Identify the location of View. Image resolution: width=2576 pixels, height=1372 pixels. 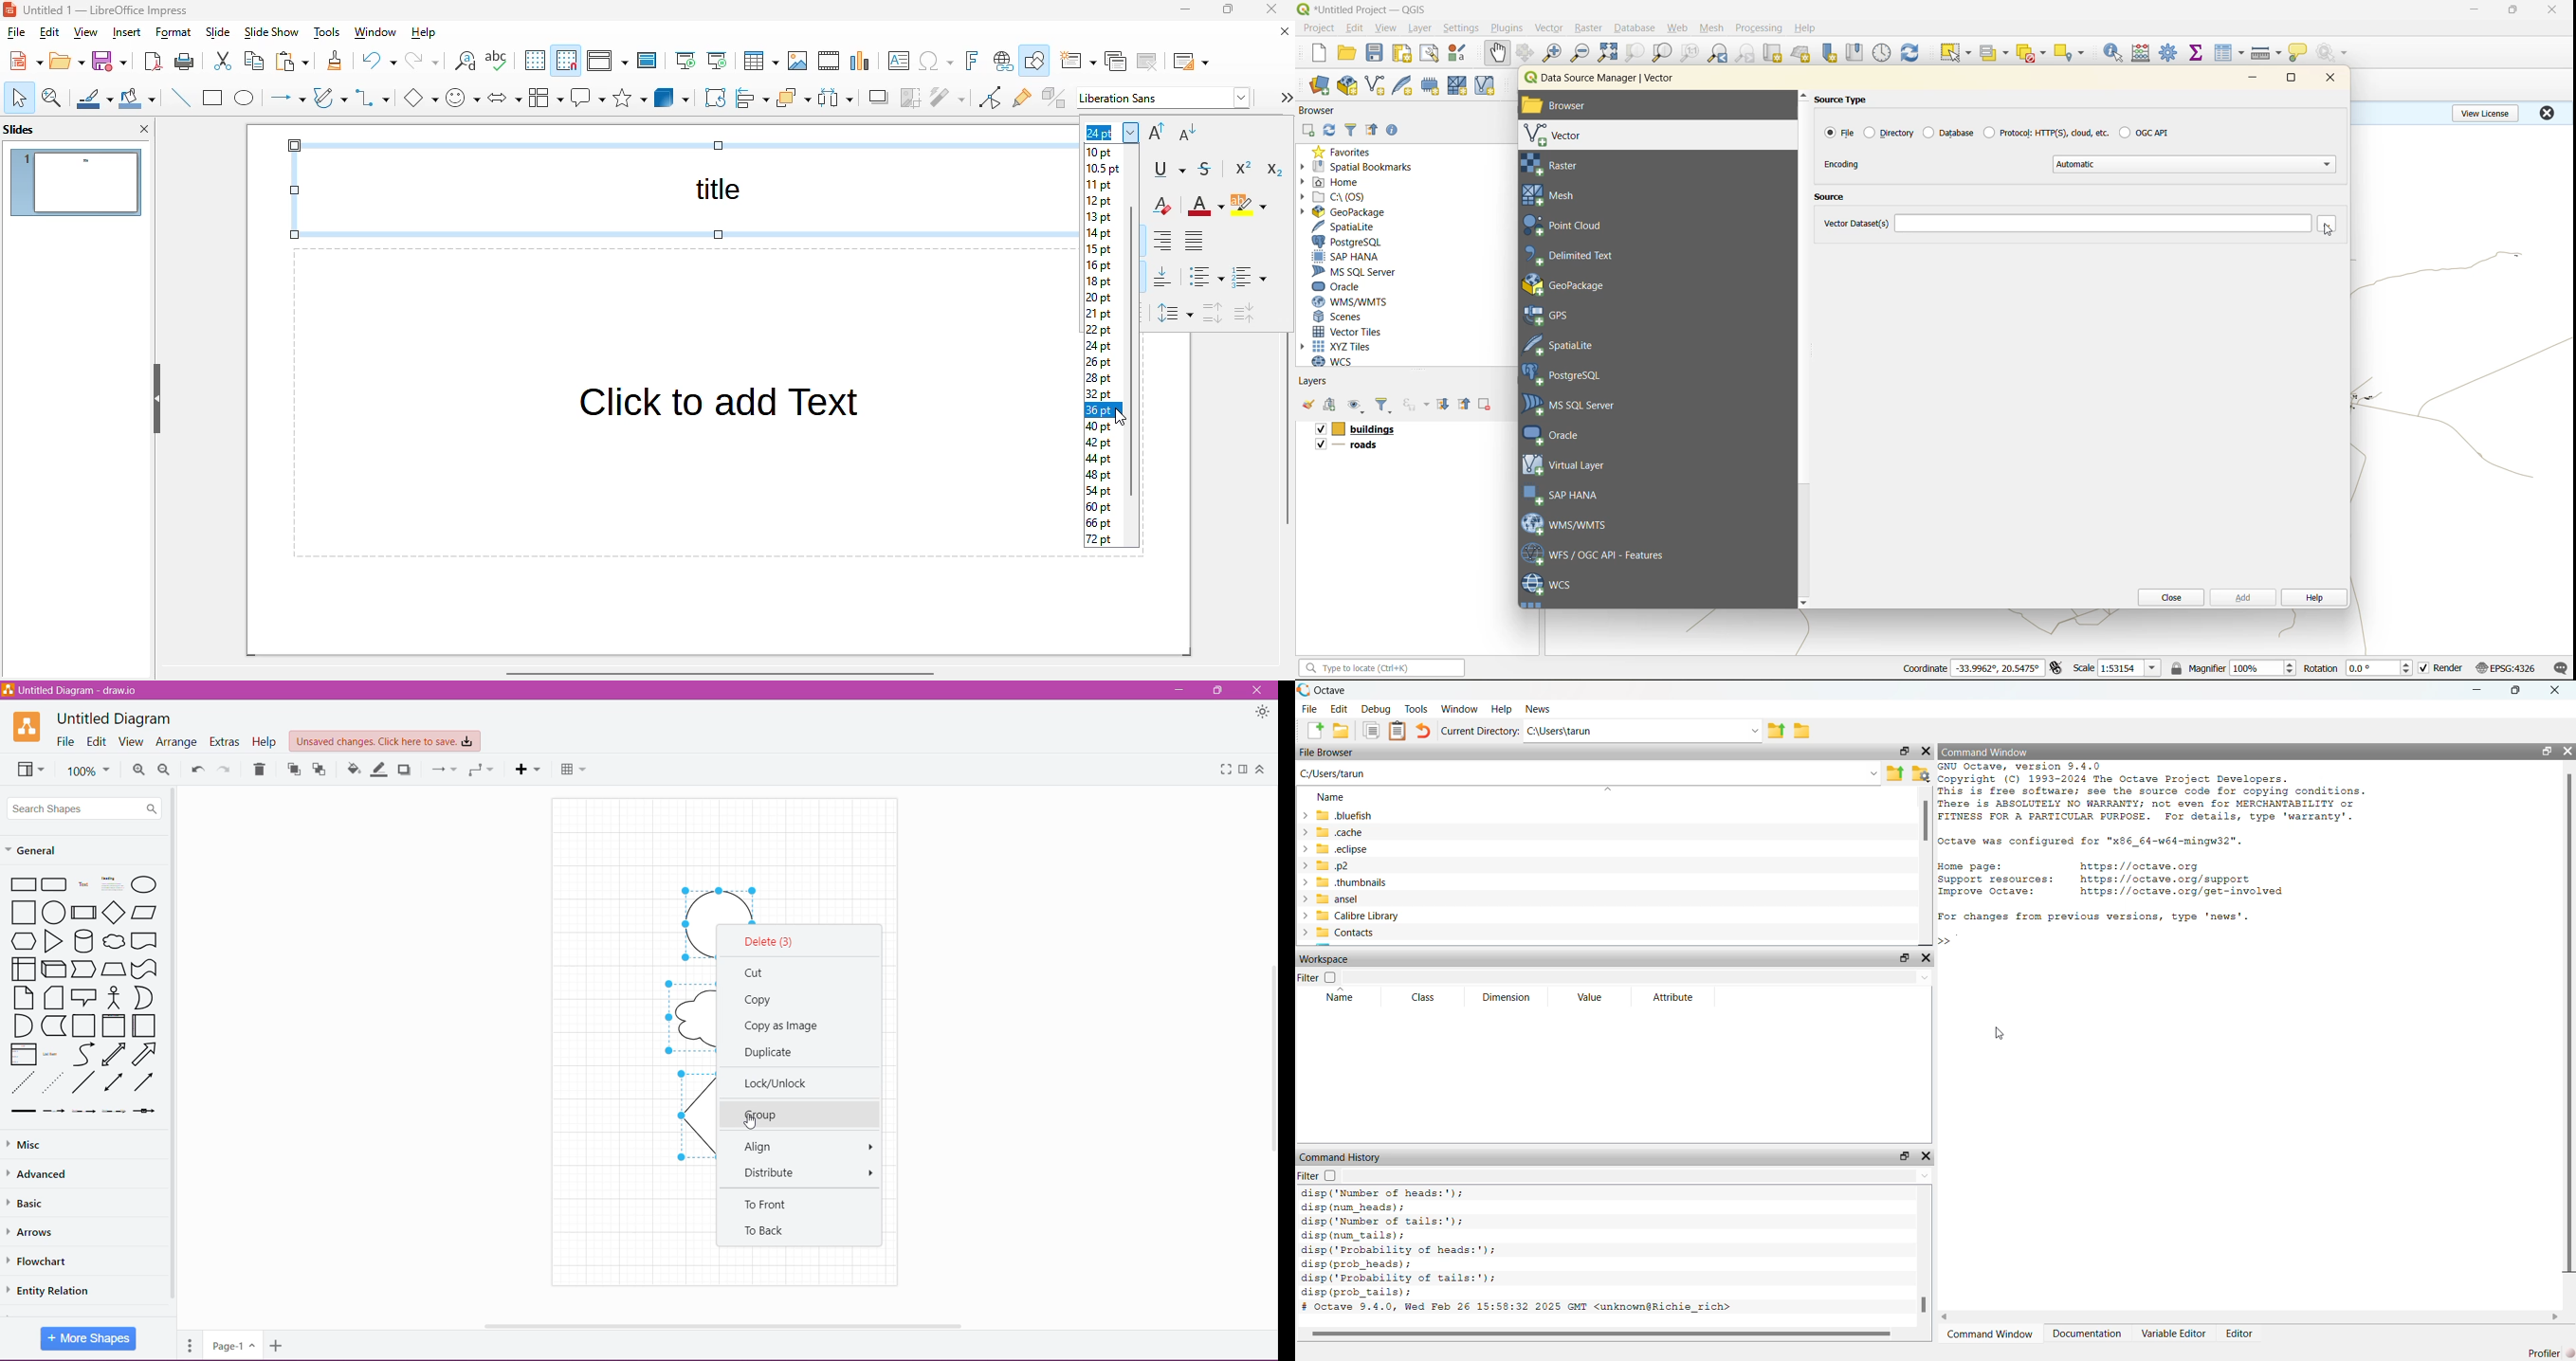
(28, 768).